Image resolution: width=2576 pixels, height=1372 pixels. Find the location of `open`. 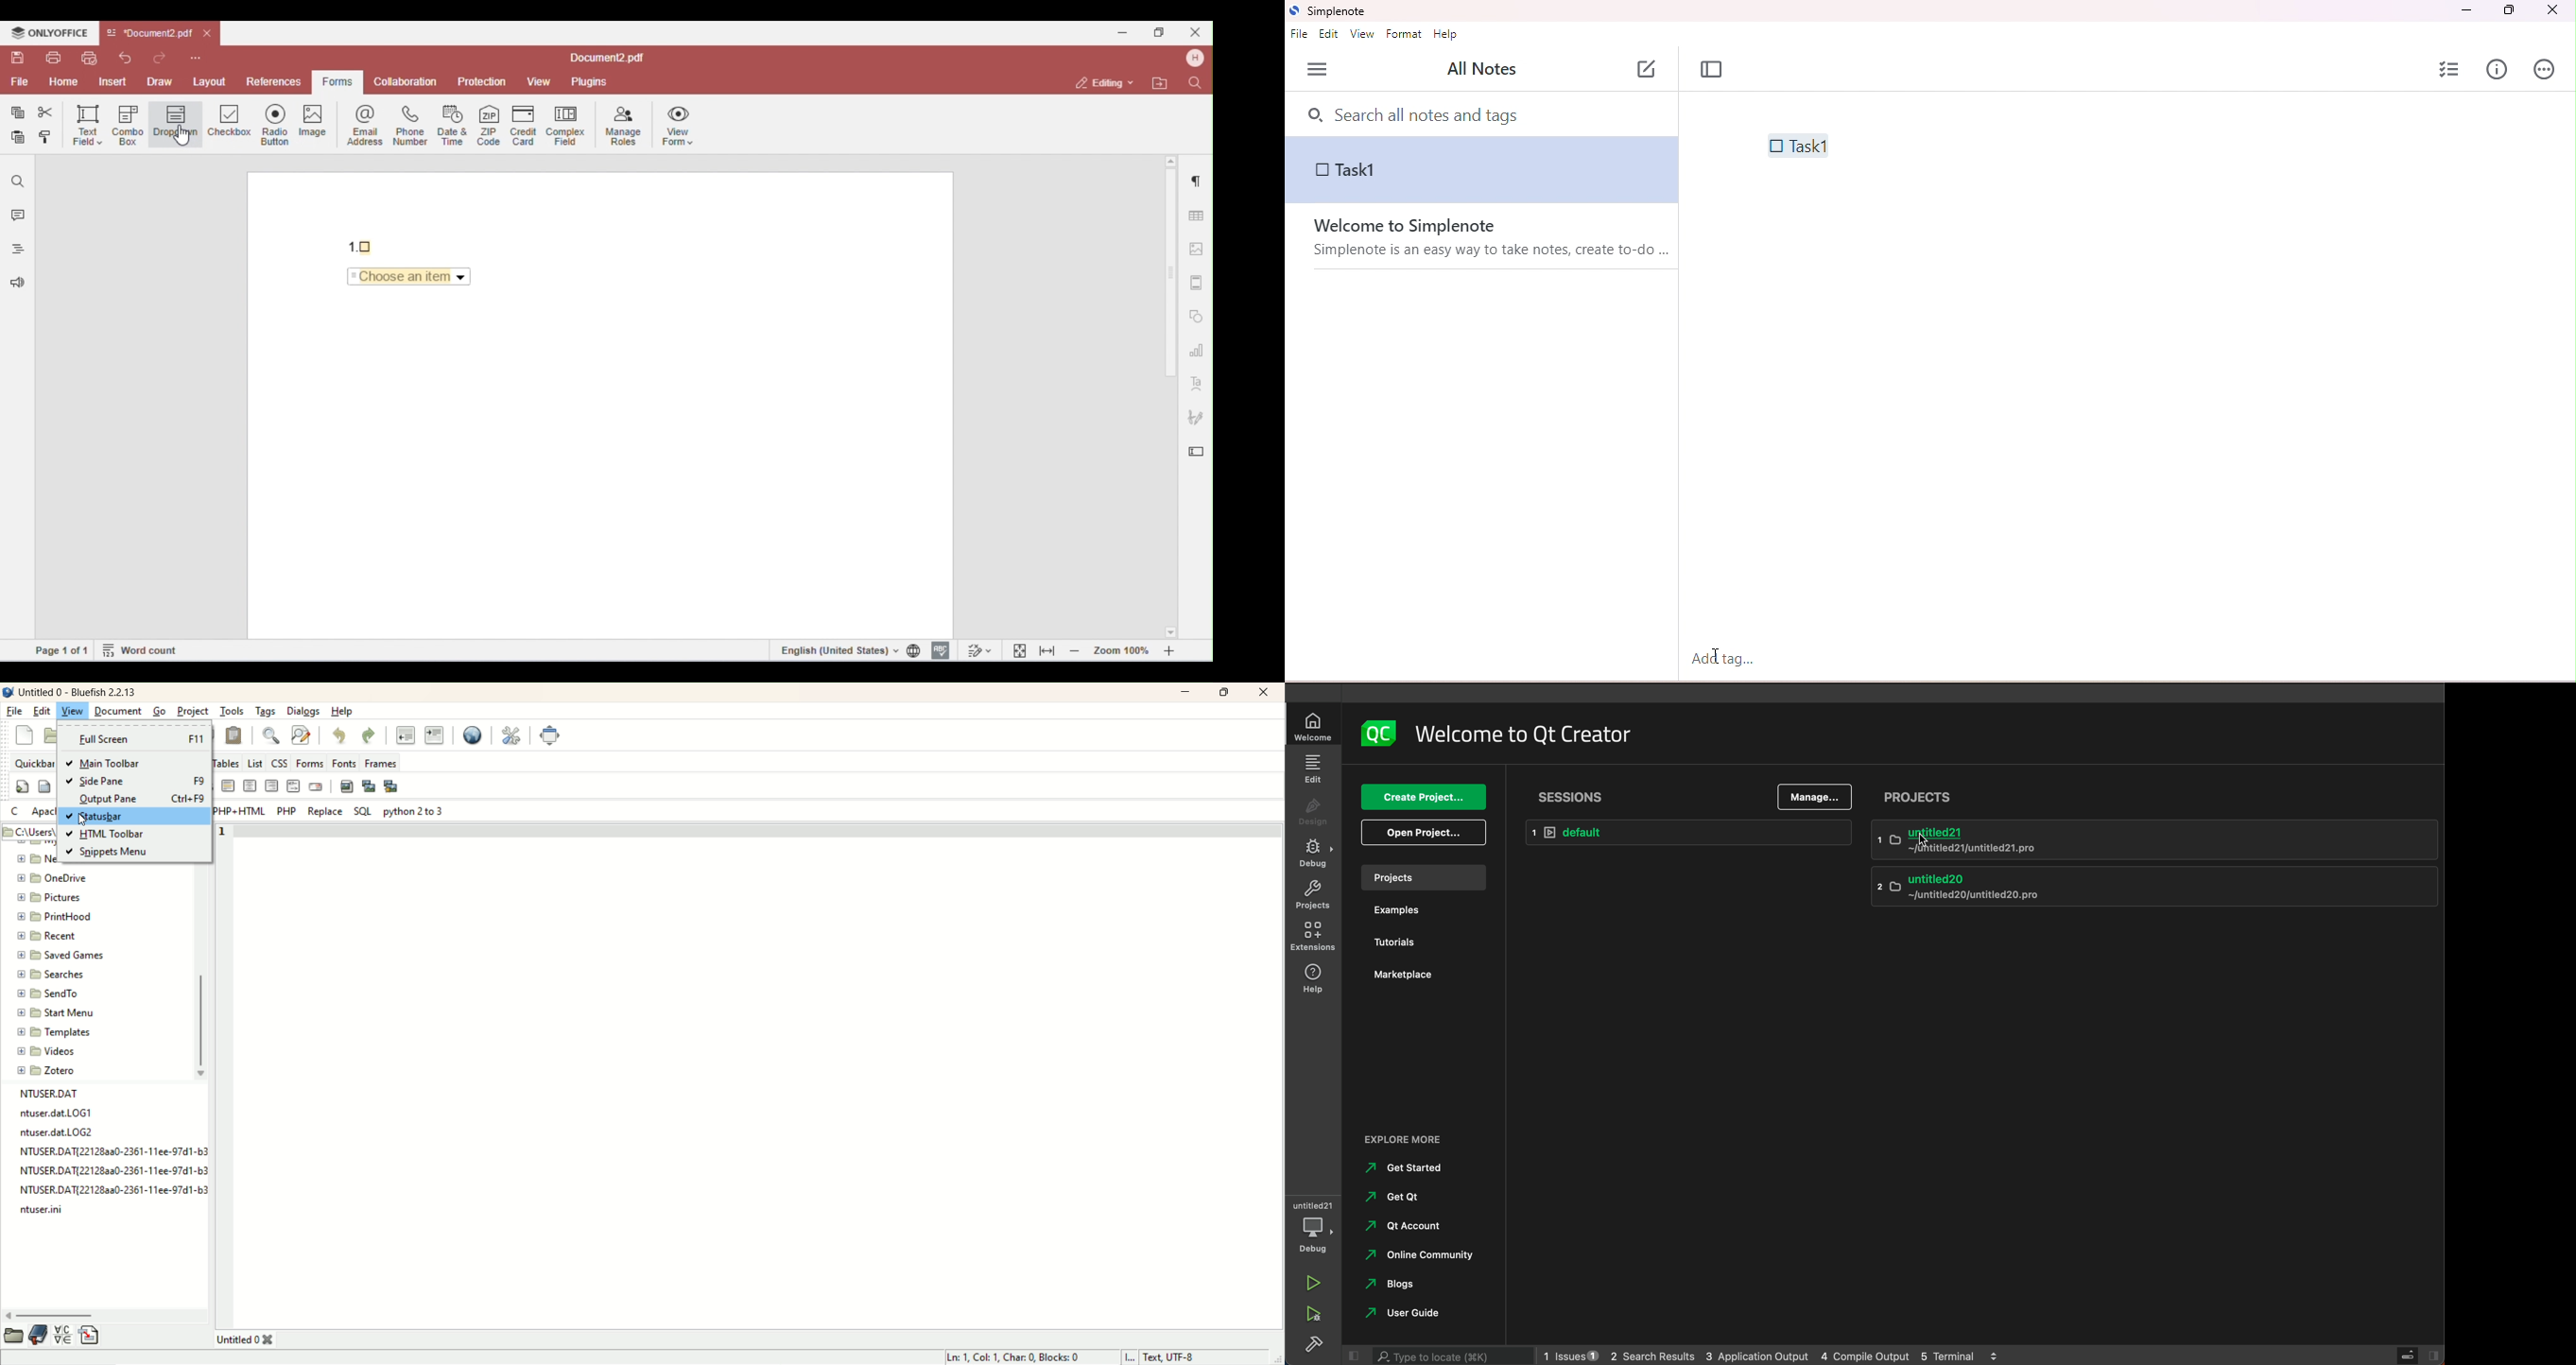

open is located at coordinates (12, 1336).